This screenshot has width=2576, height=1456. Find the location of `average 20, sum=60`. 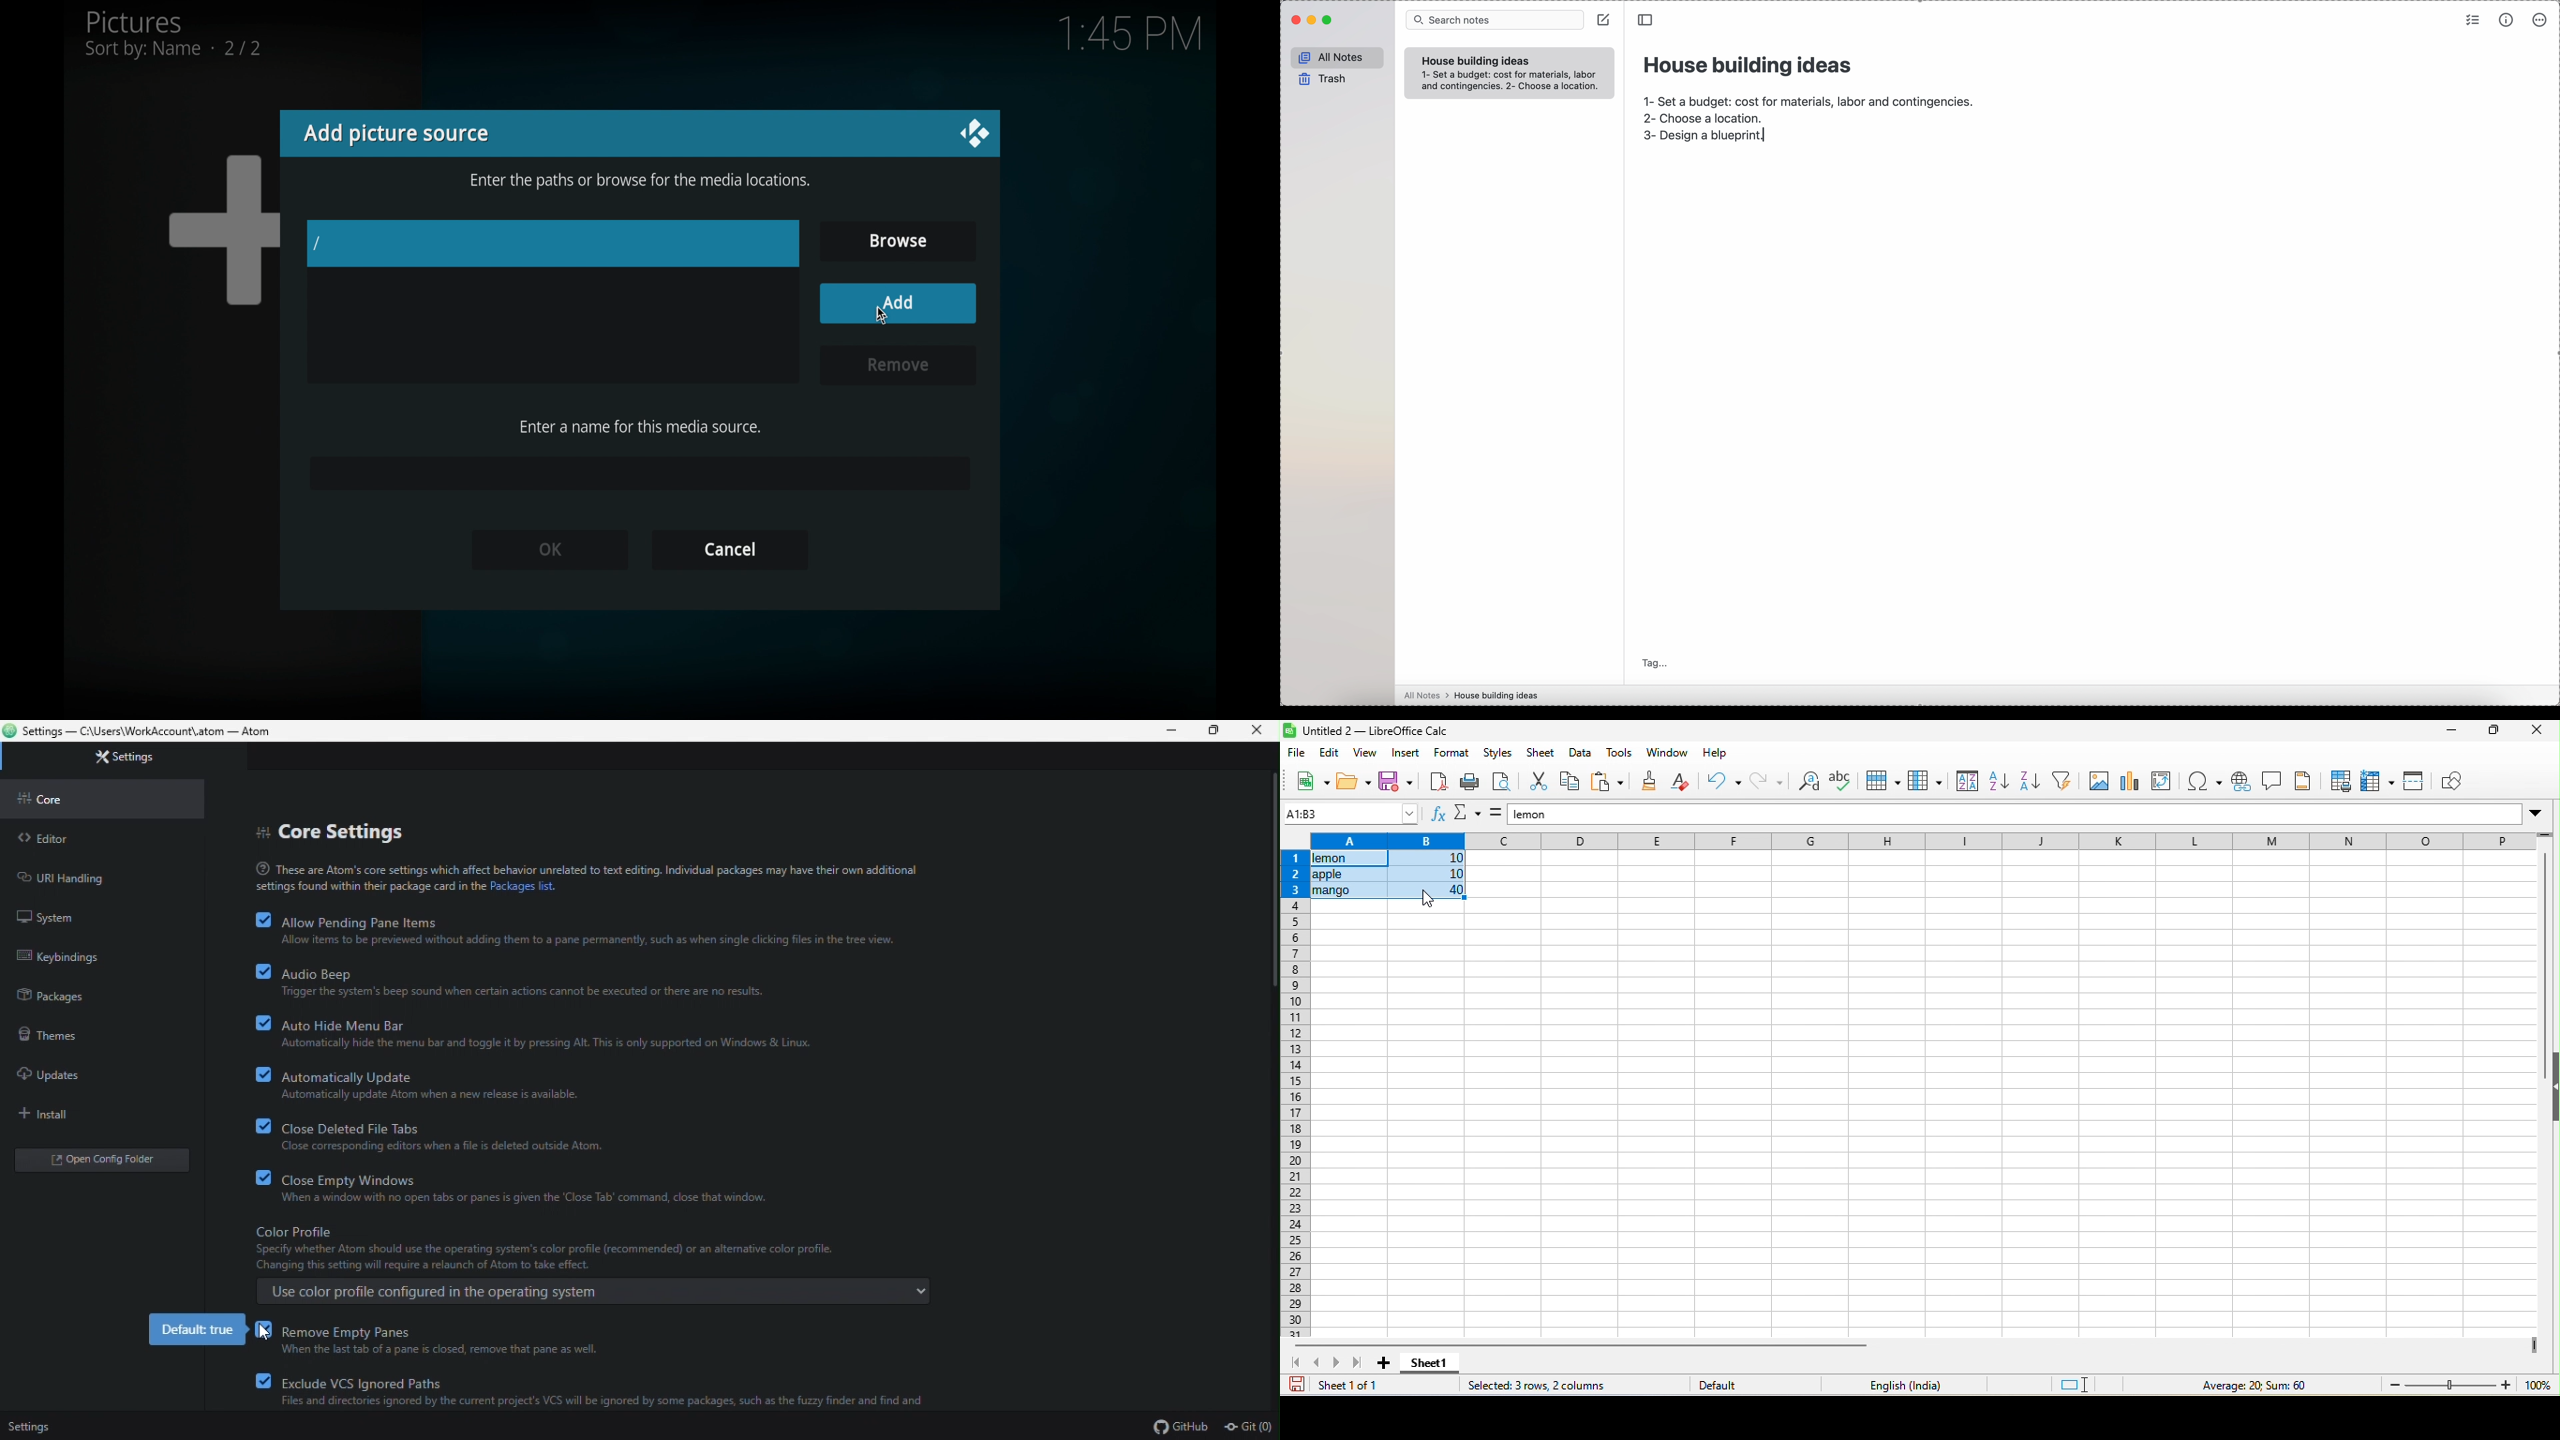

average 20, sum=60 is located at coordinates (2269, 1387).